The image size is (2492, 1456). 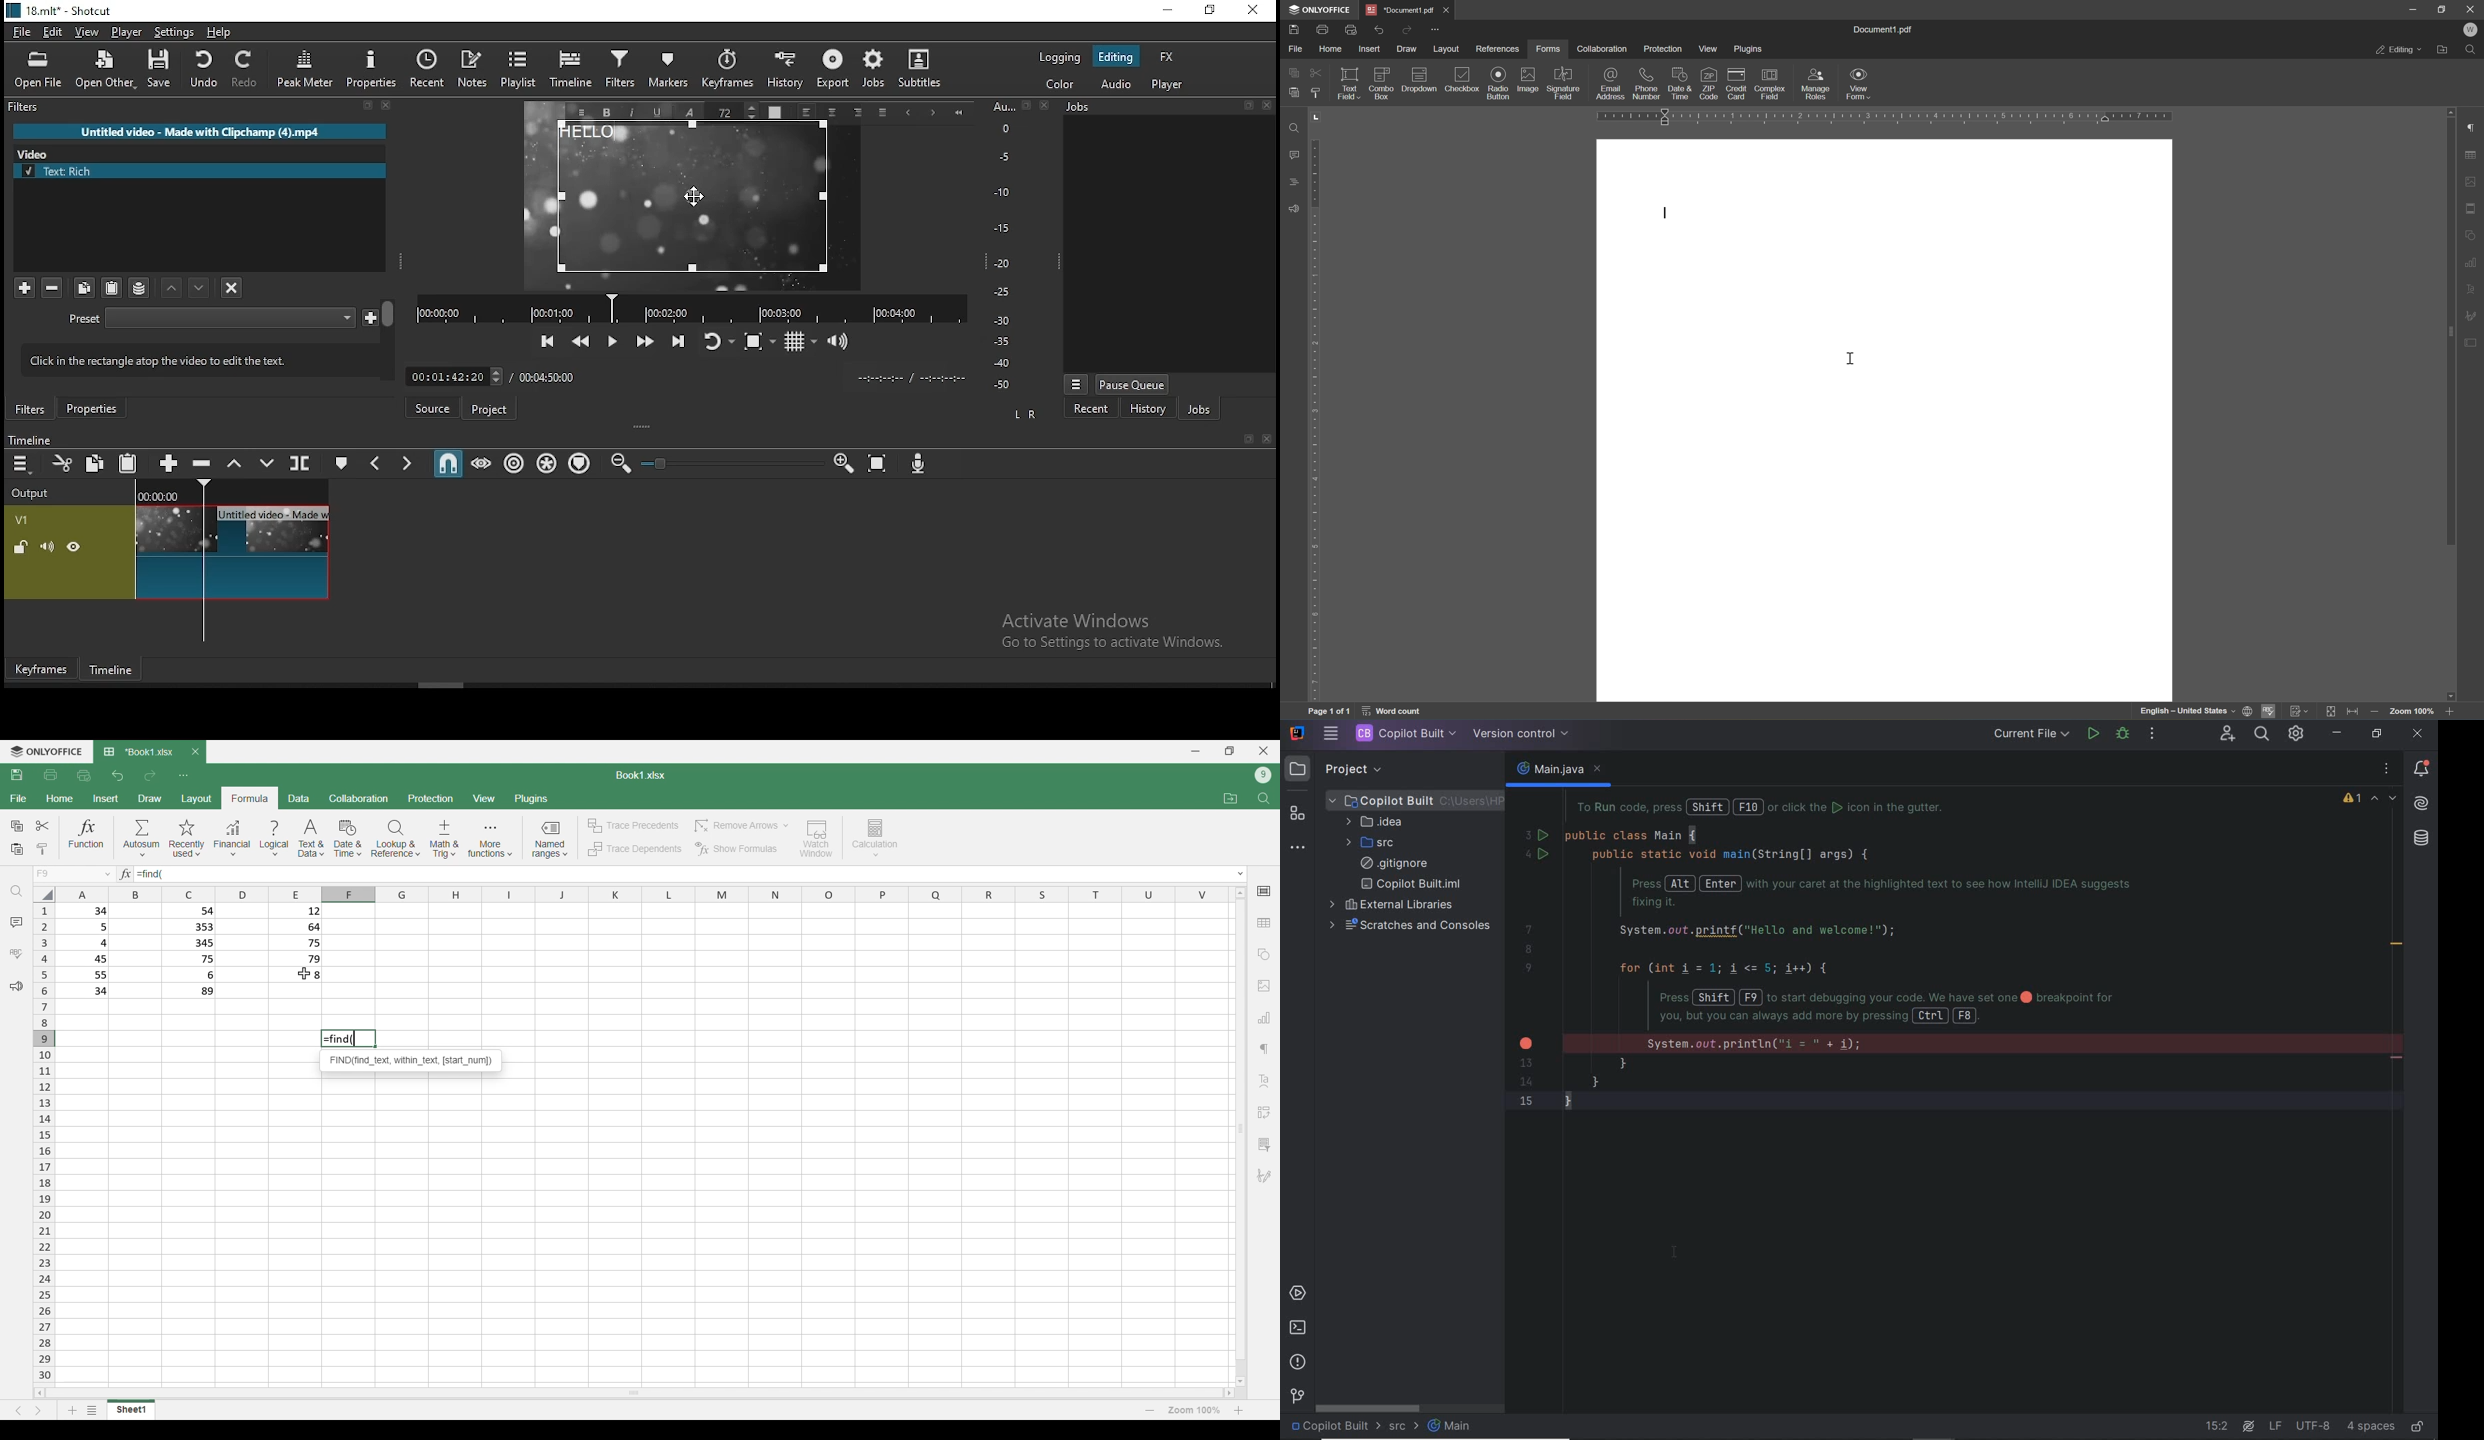 What do you see at coordinates (1009, 246) in the screenshot?
I see `Audio Level` at bounding box center [1009, 246].